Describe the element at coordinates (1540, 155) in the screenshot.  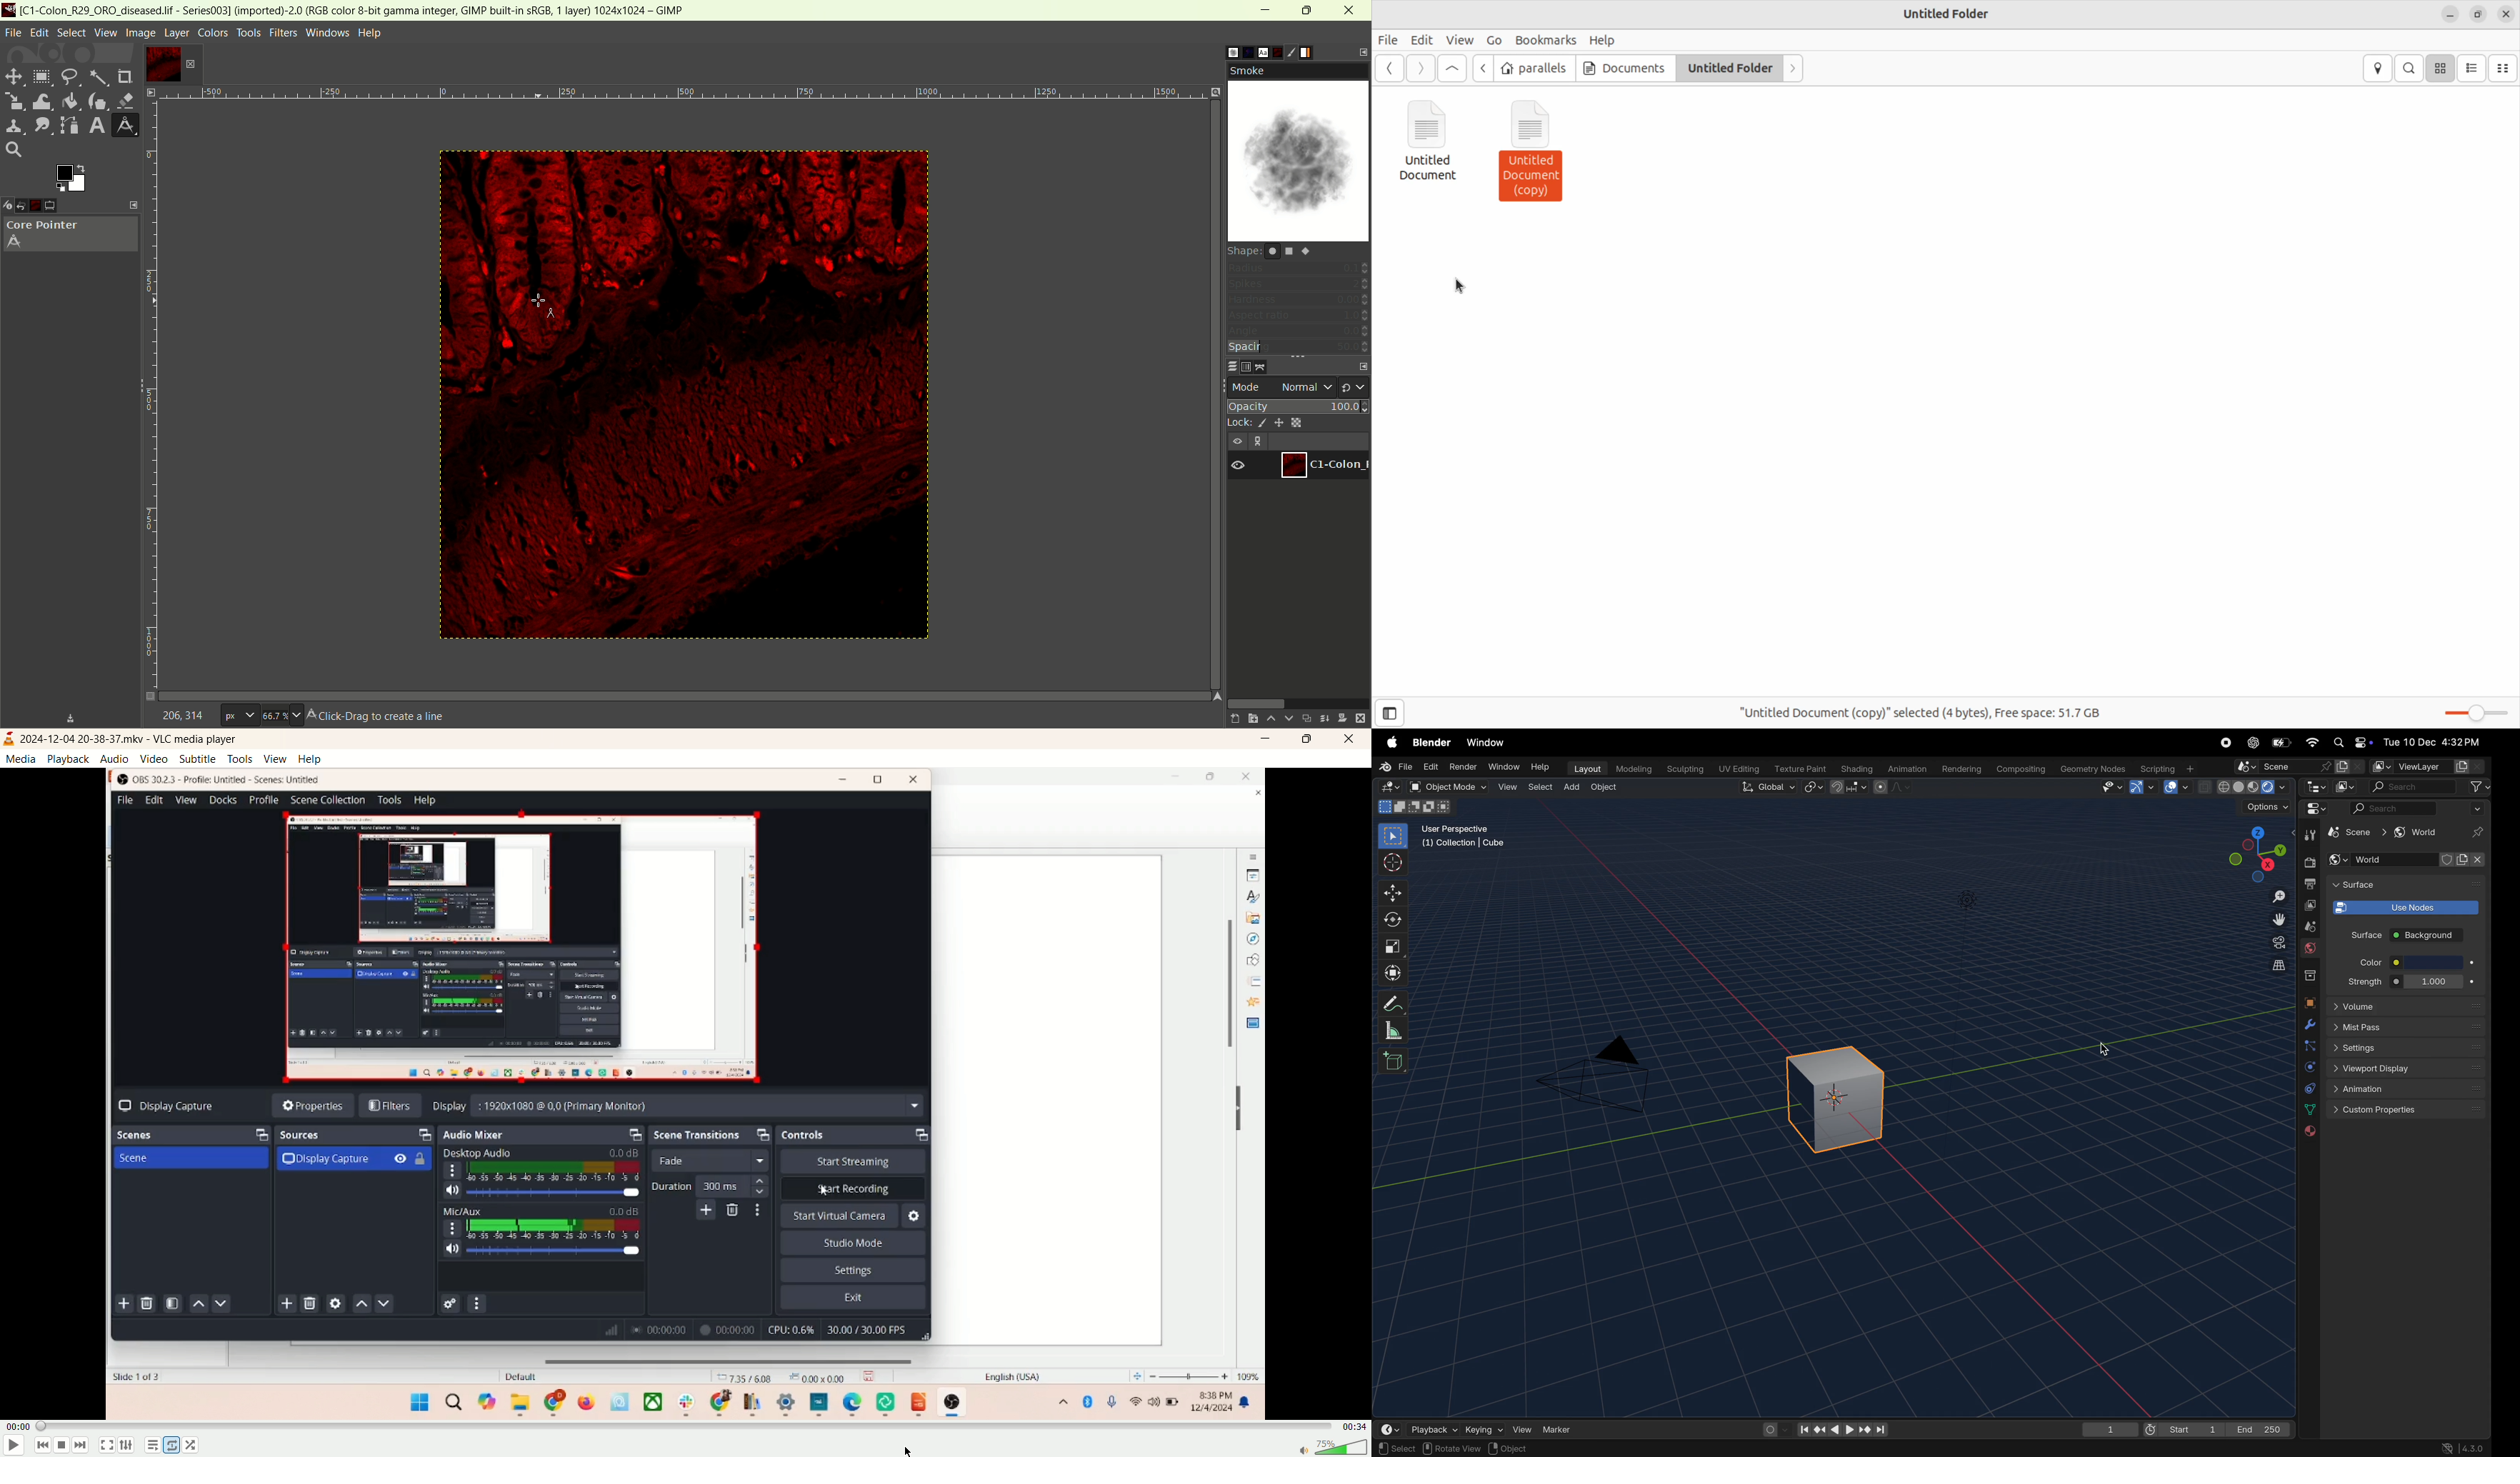
I see `Untitled Document(copy)` at that location.